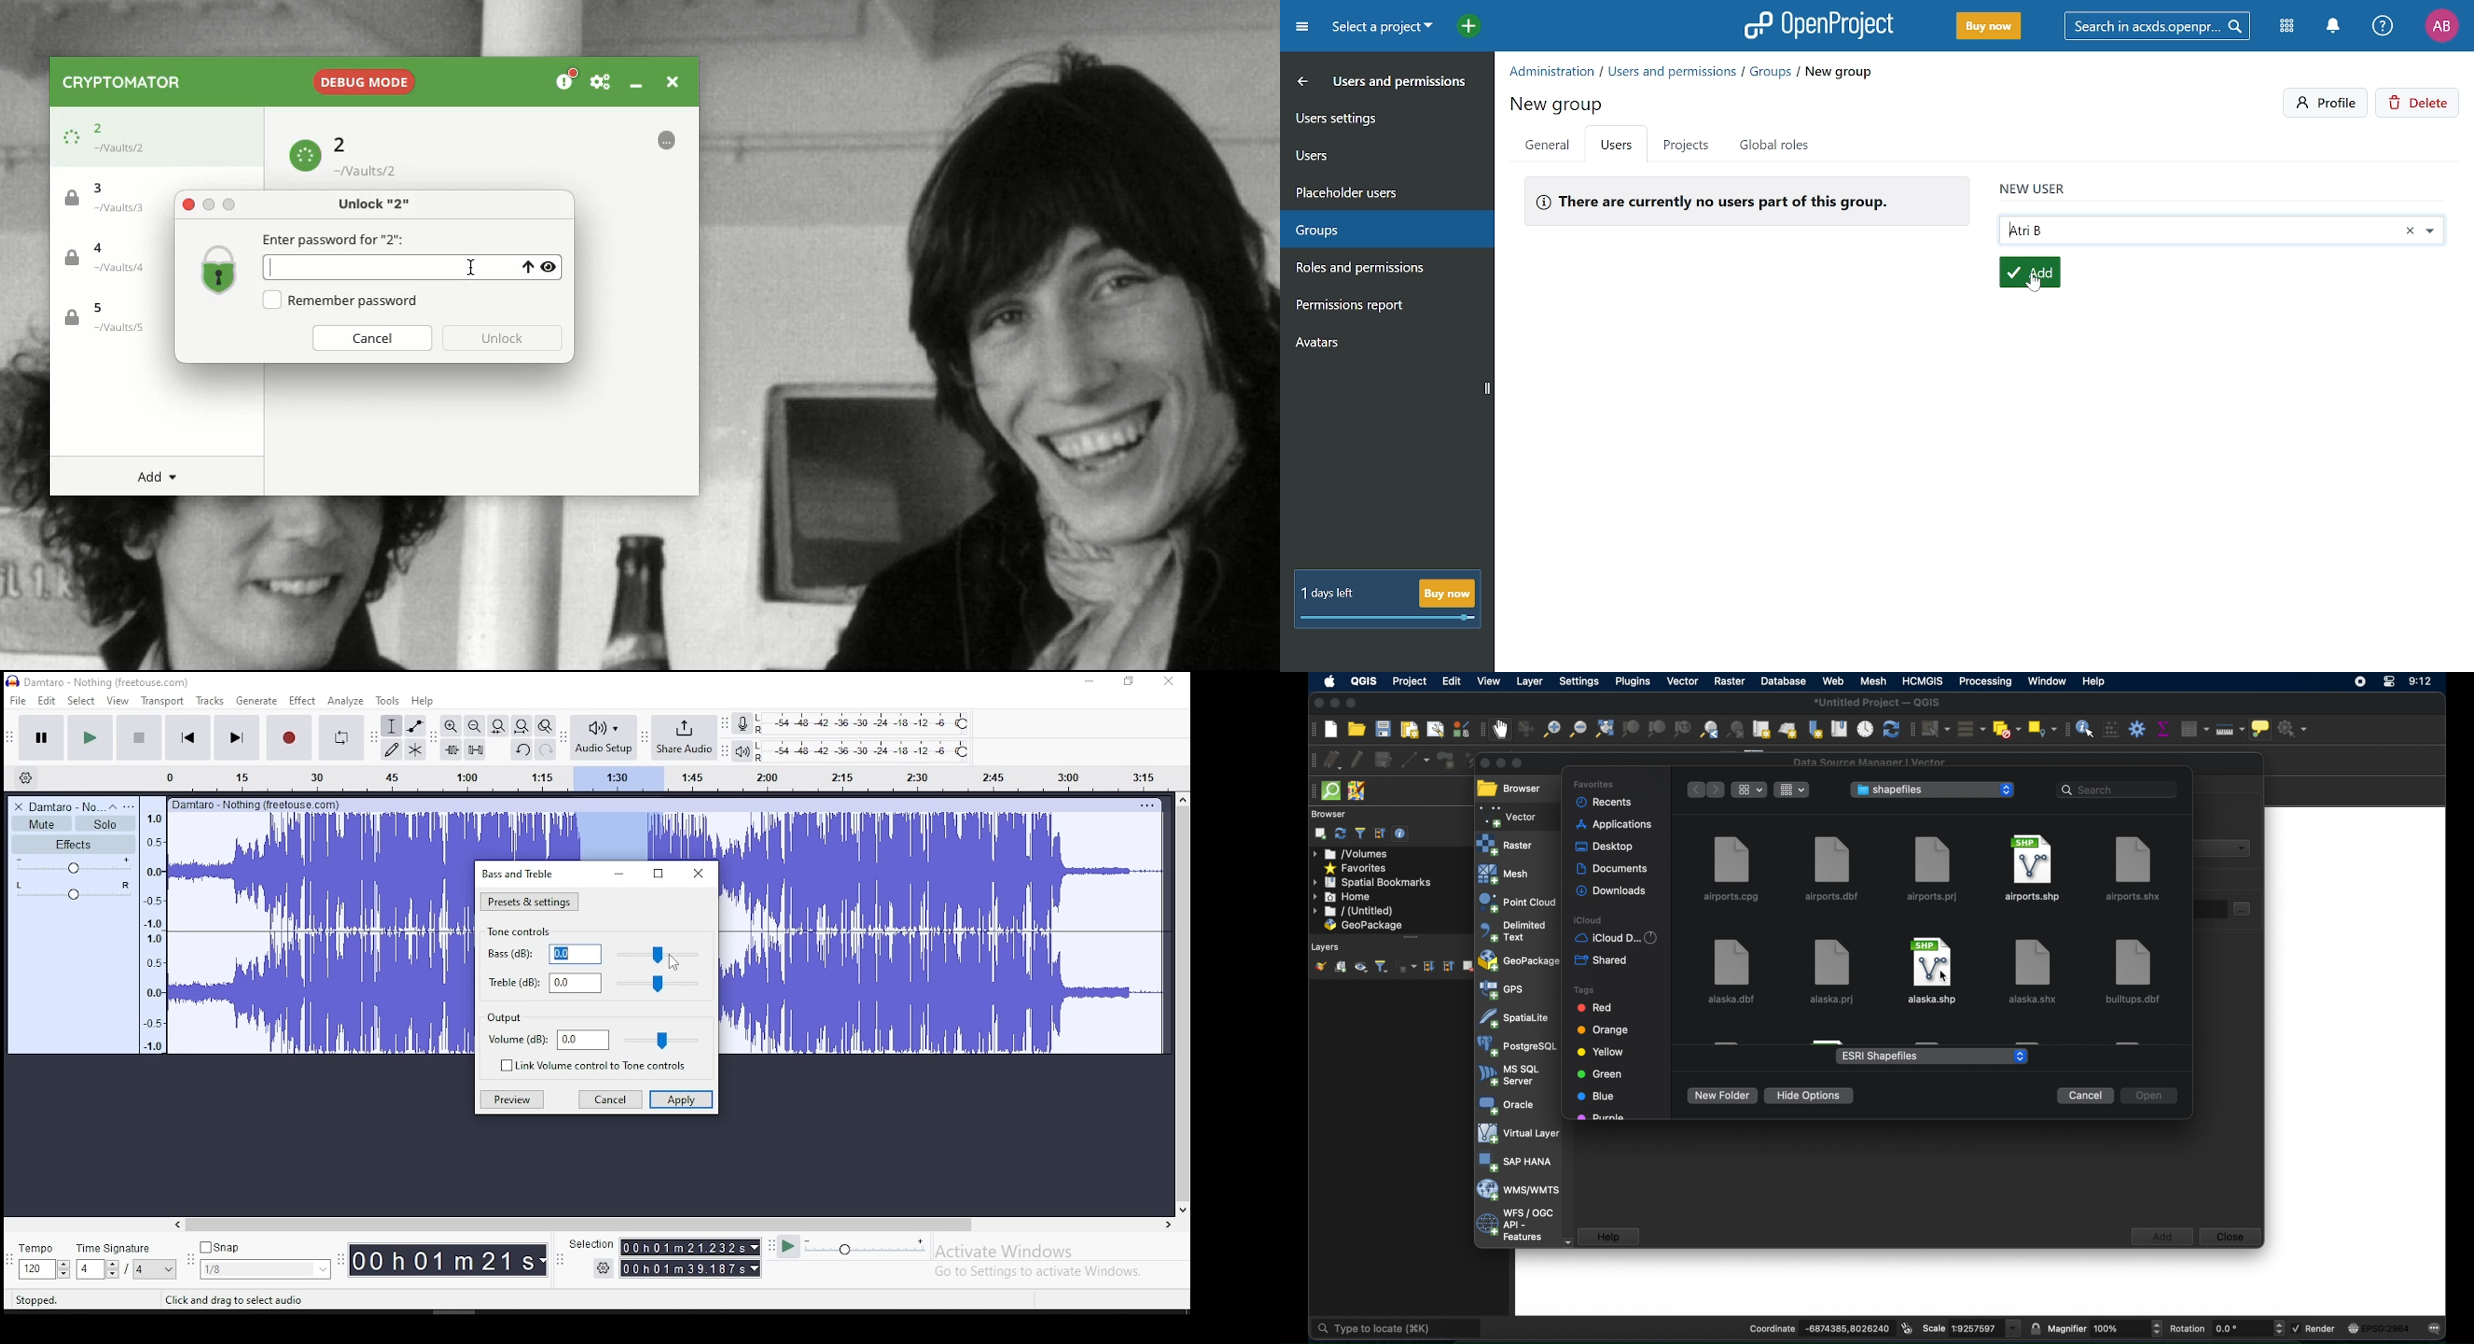 This screenshot has width=2492, height=1344. What do you see at coordinates (1382, 226) in the screenshot?
I see `Groups` at bounding box center [1382, 226].